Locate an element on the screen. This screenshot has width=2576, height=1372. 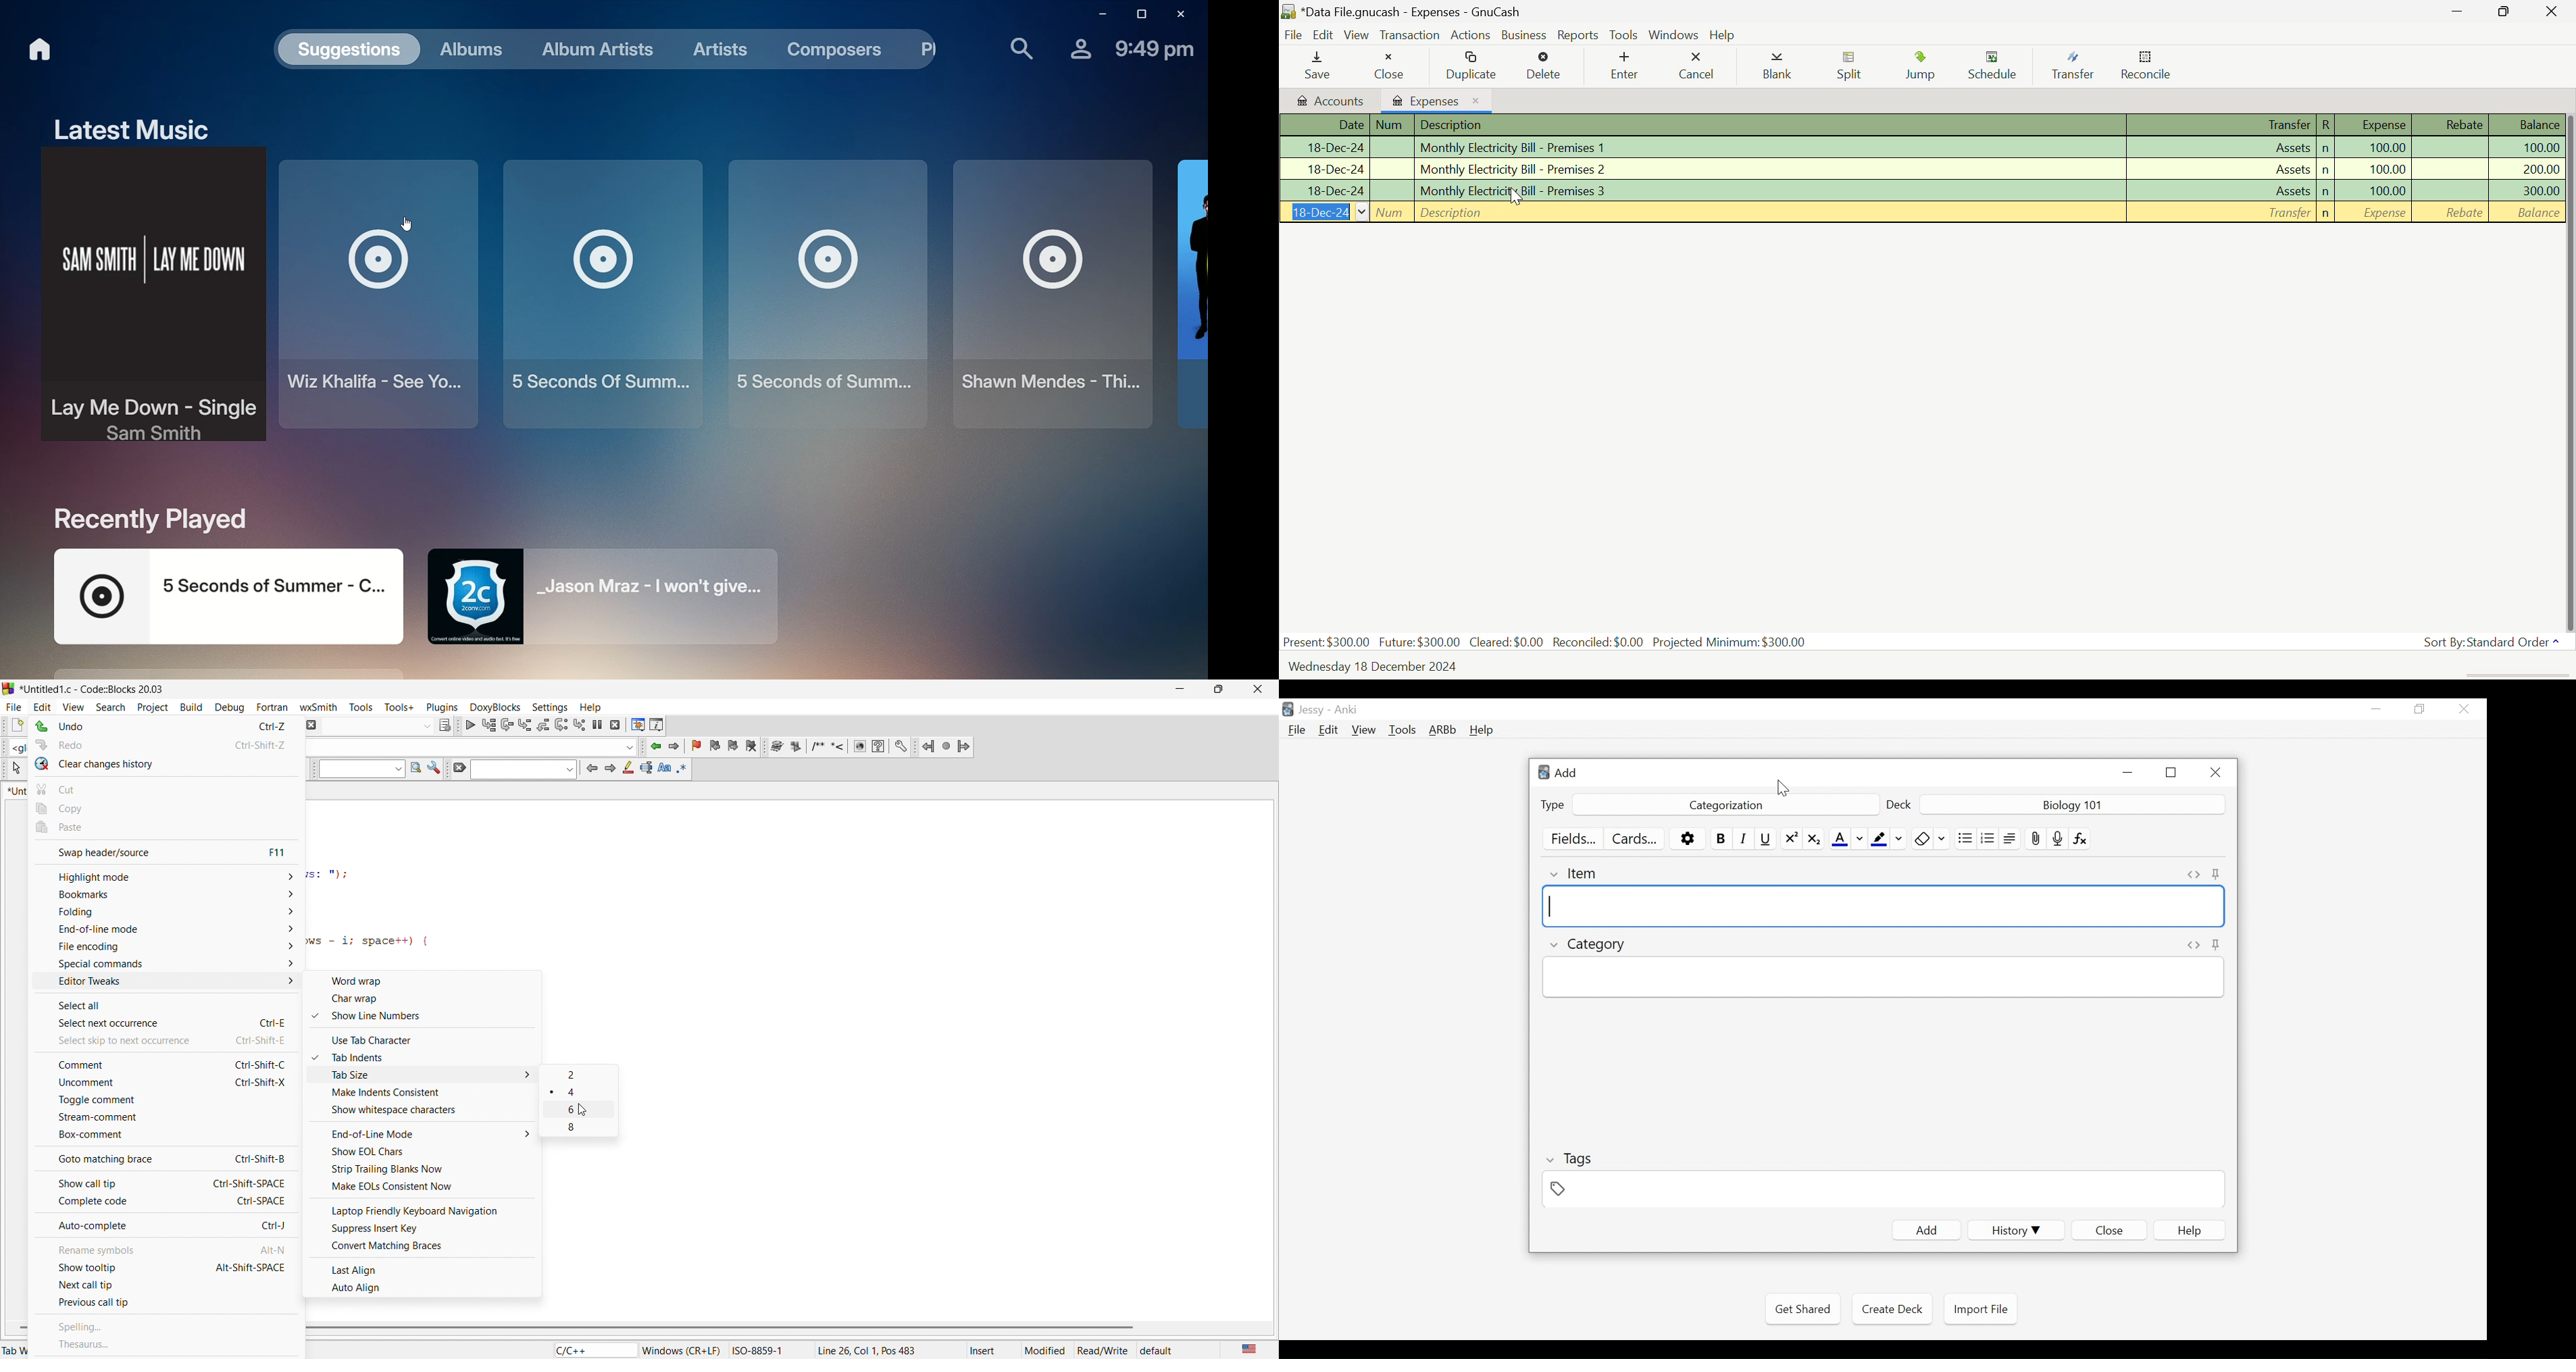
Accounts is located at coordinates (1328, 101).